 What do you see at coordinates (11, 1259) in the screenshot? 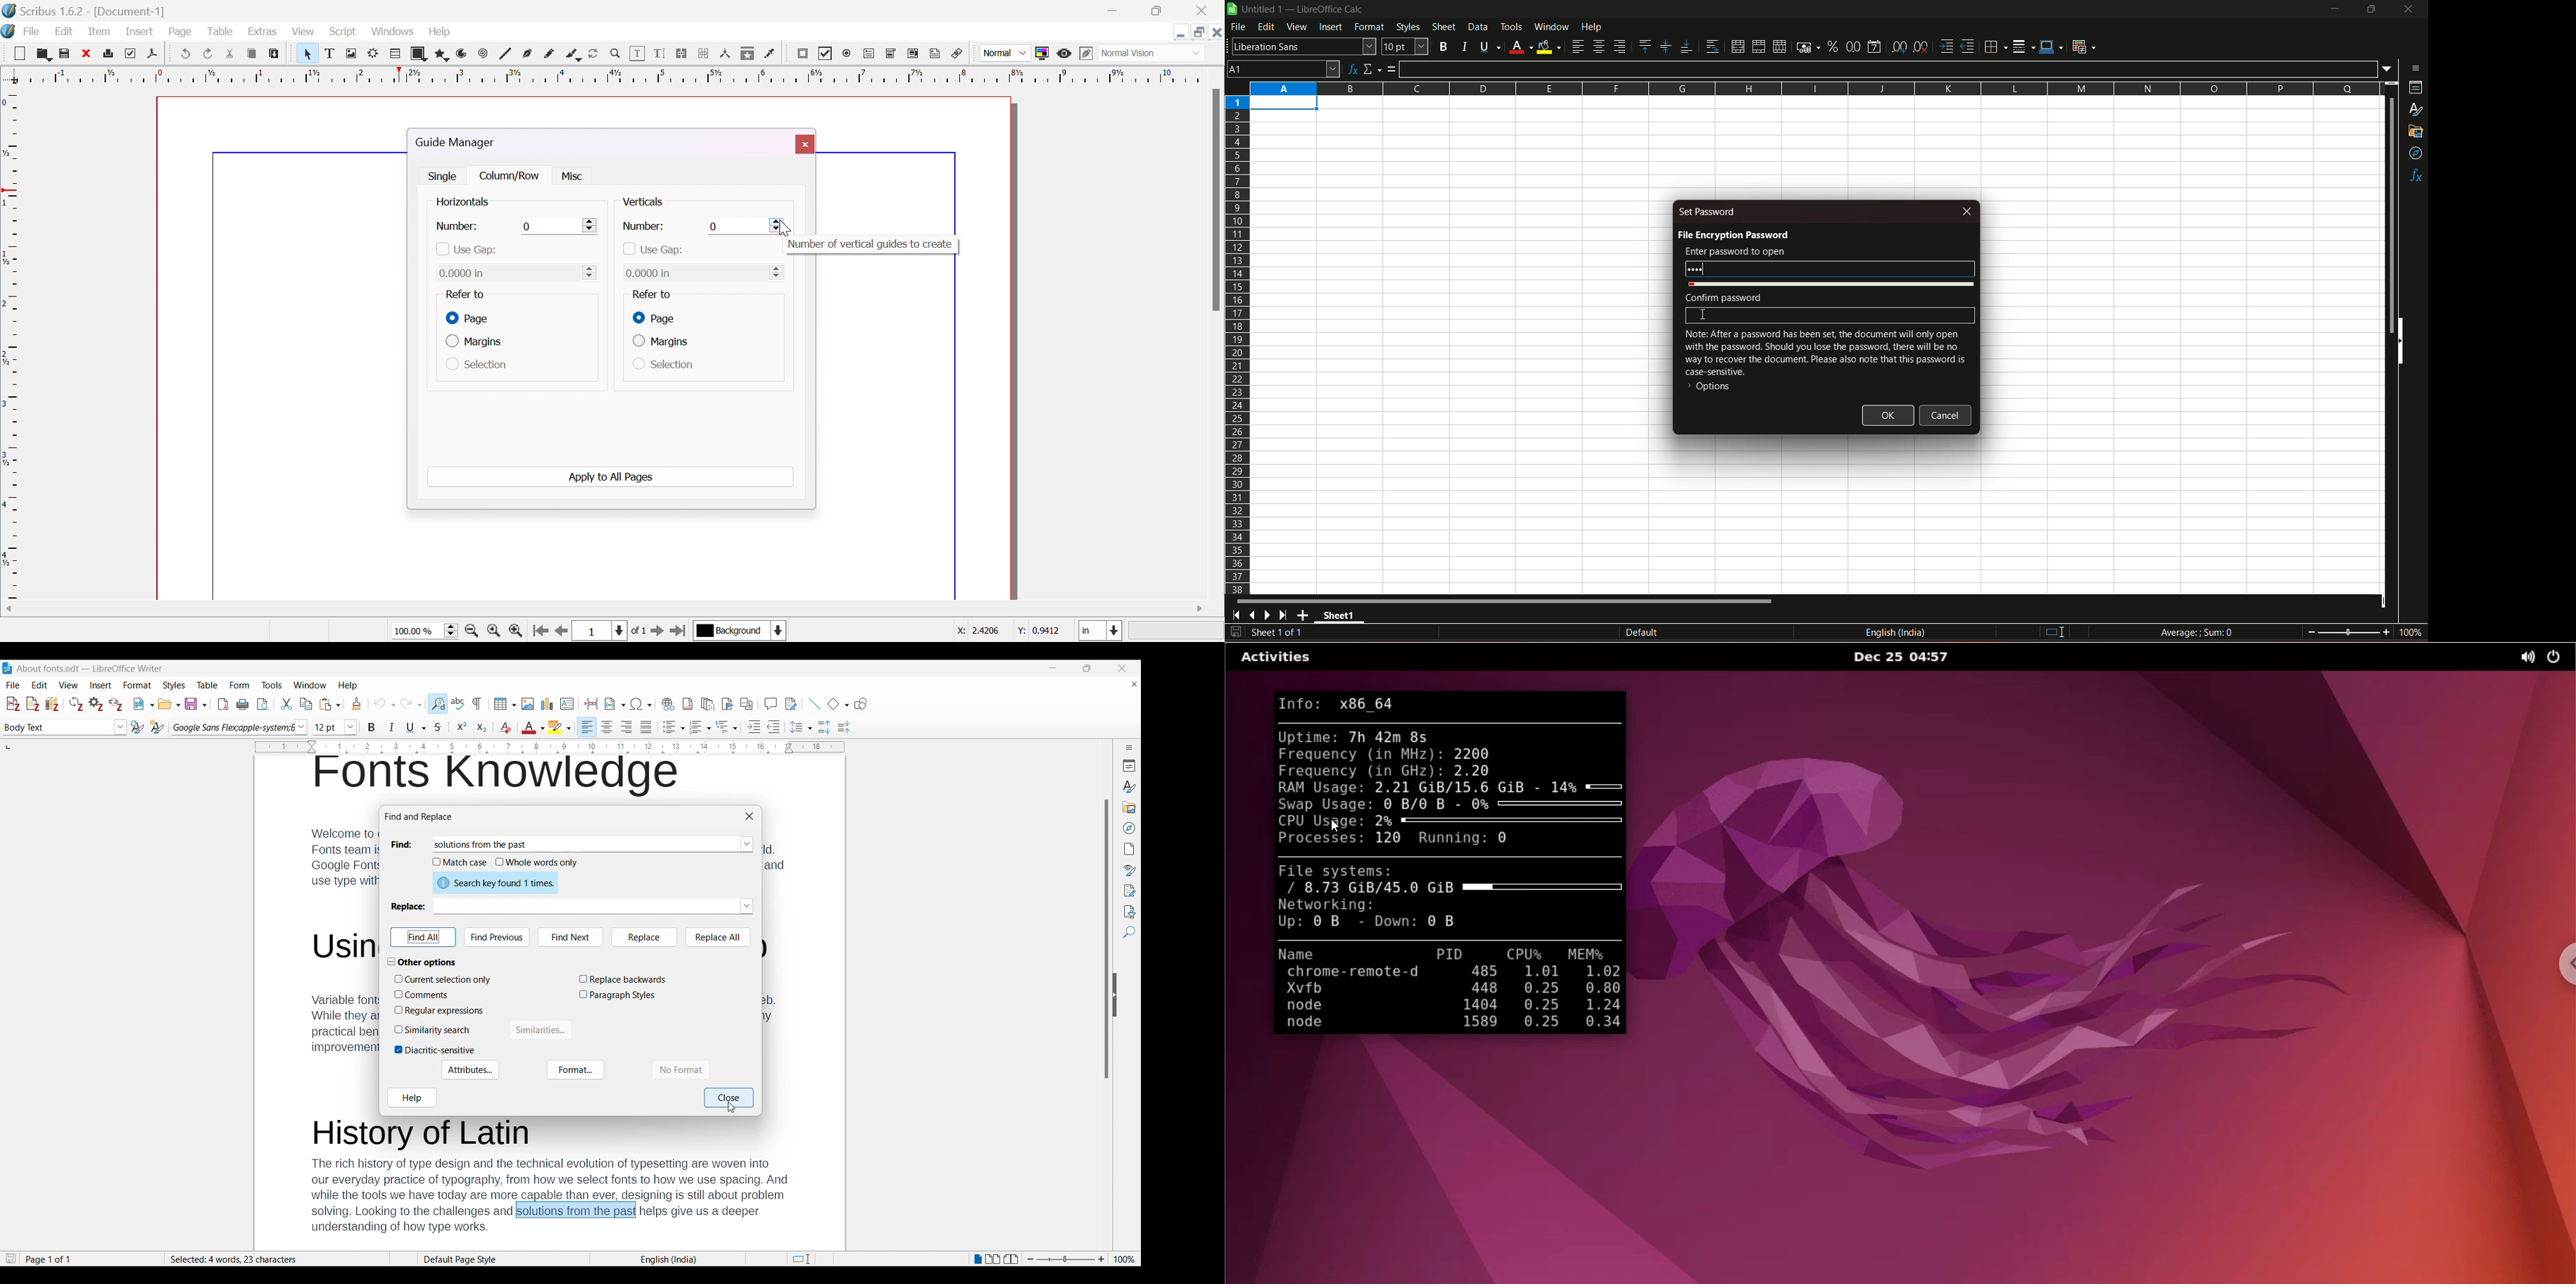
I see `Indicates document modification` at bounding box center [11, 1259].